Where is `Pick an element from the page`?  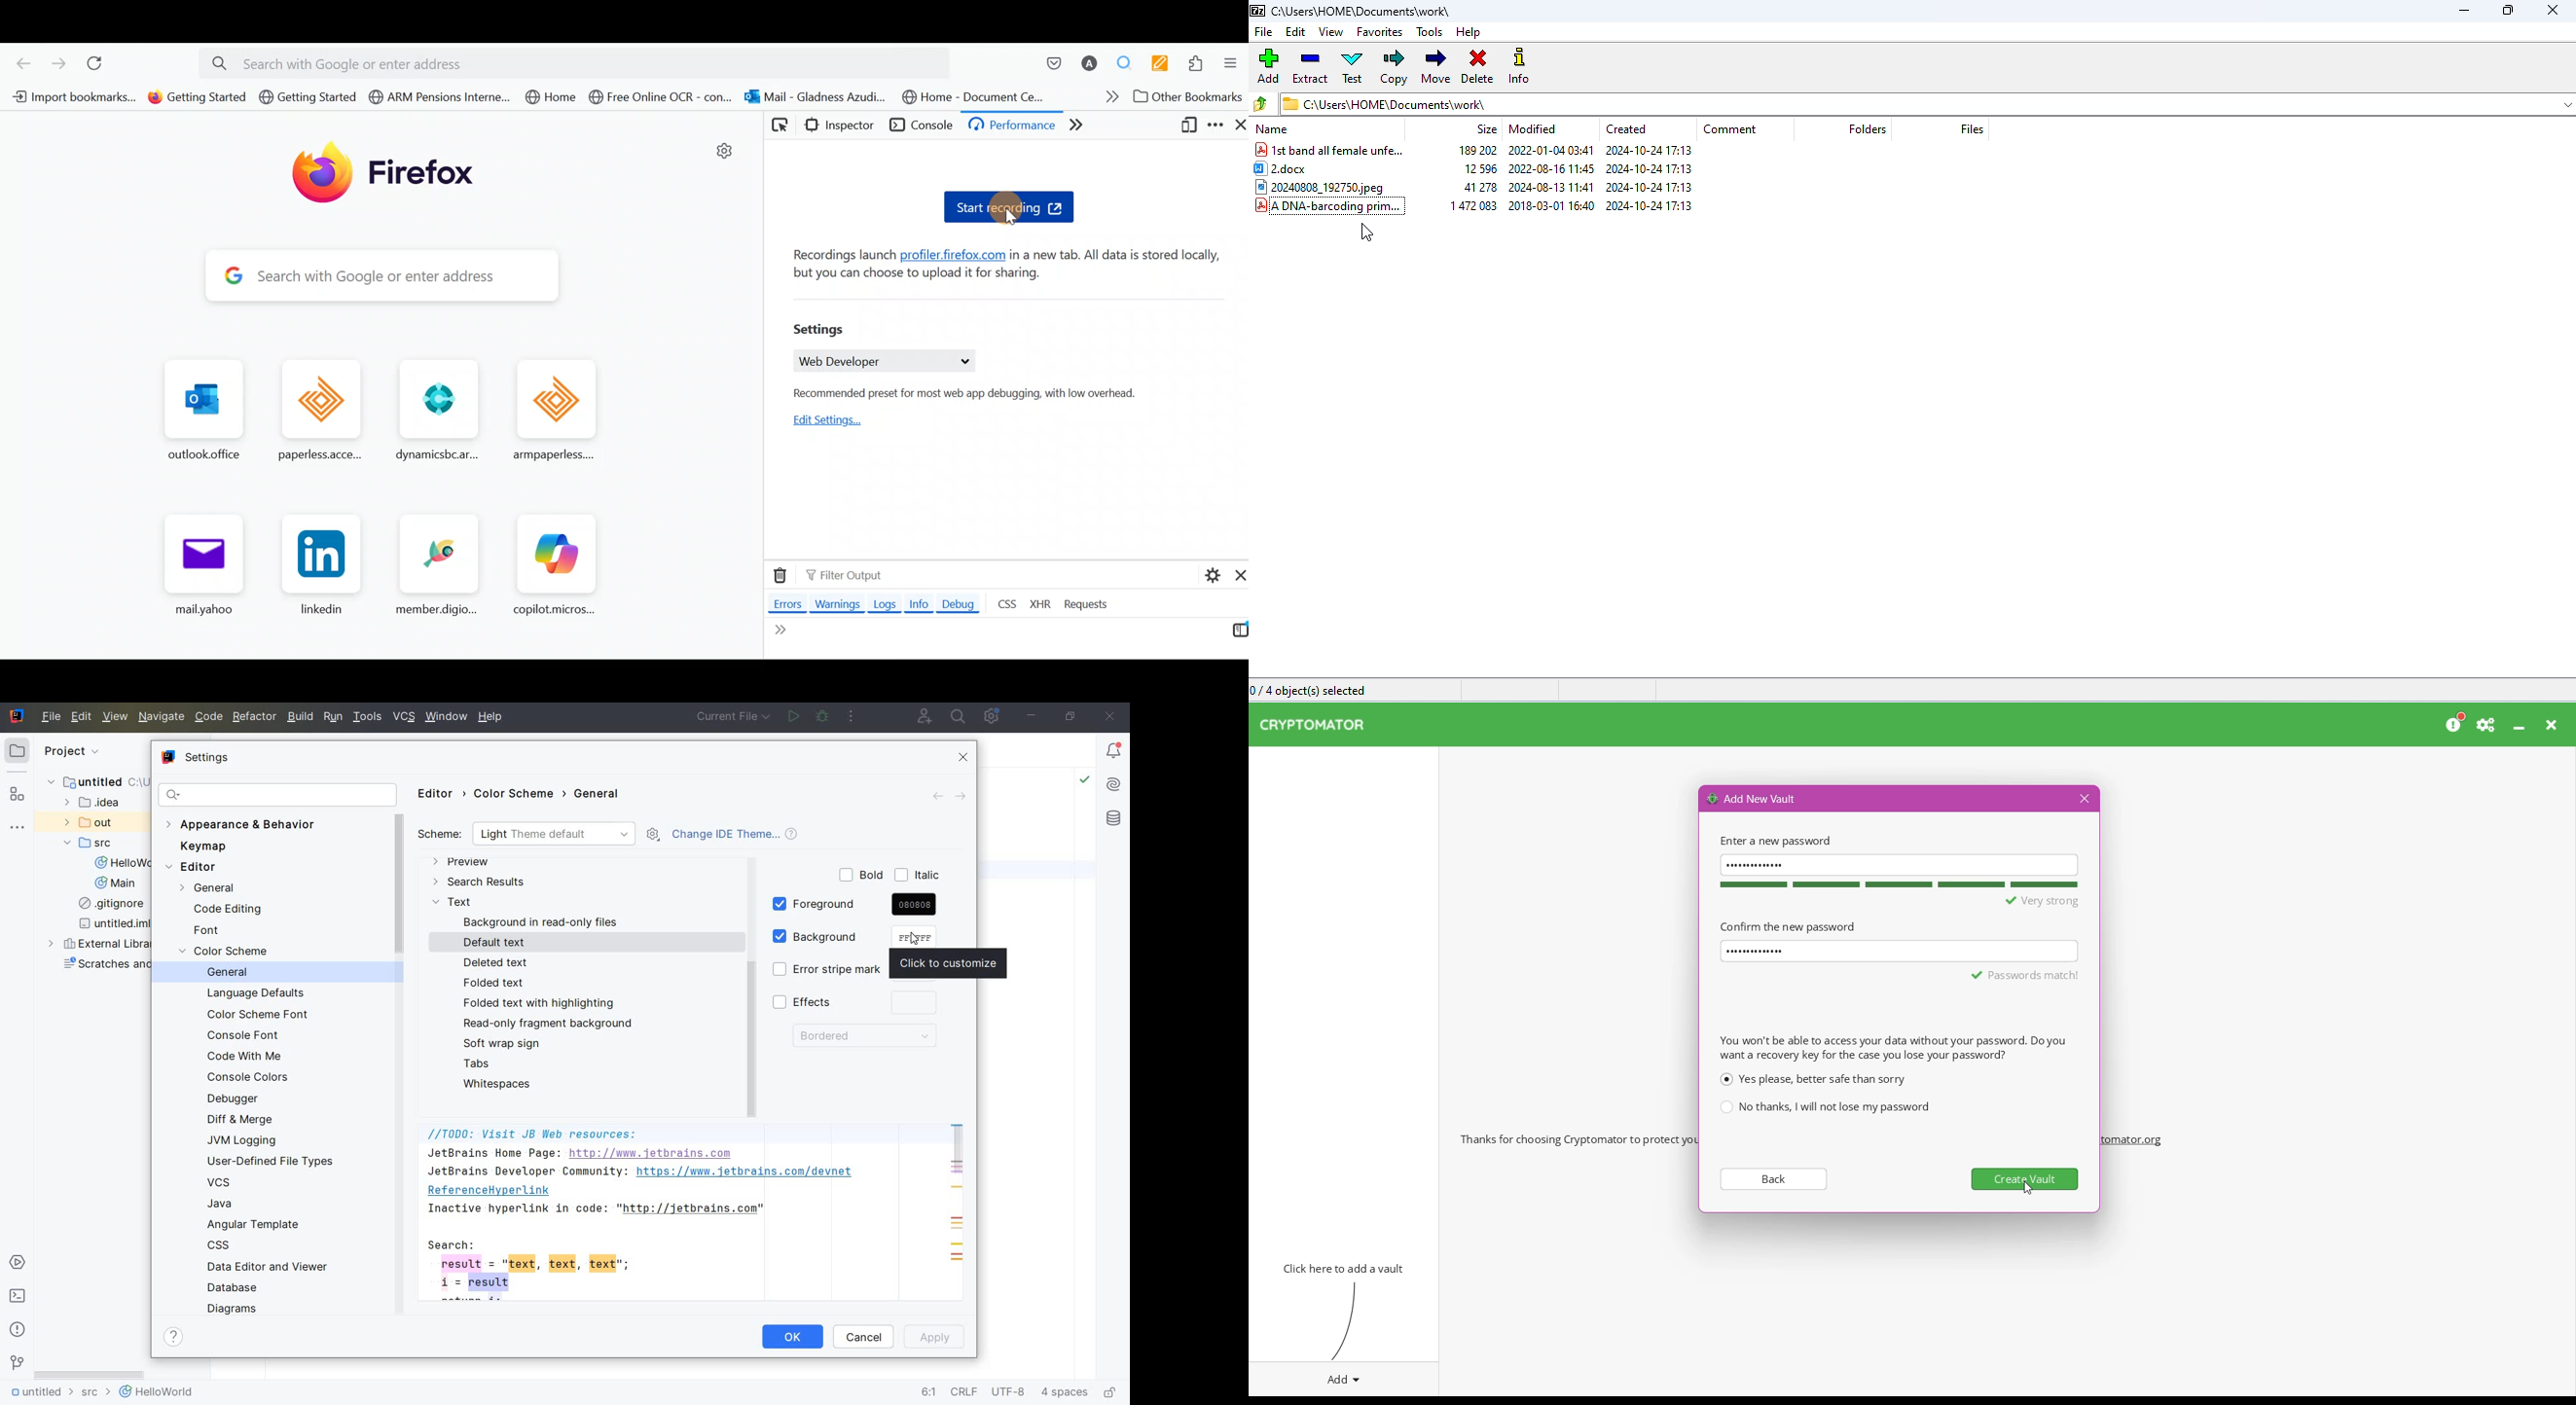 Pick an element from the page is located at coordinates (779, 125).